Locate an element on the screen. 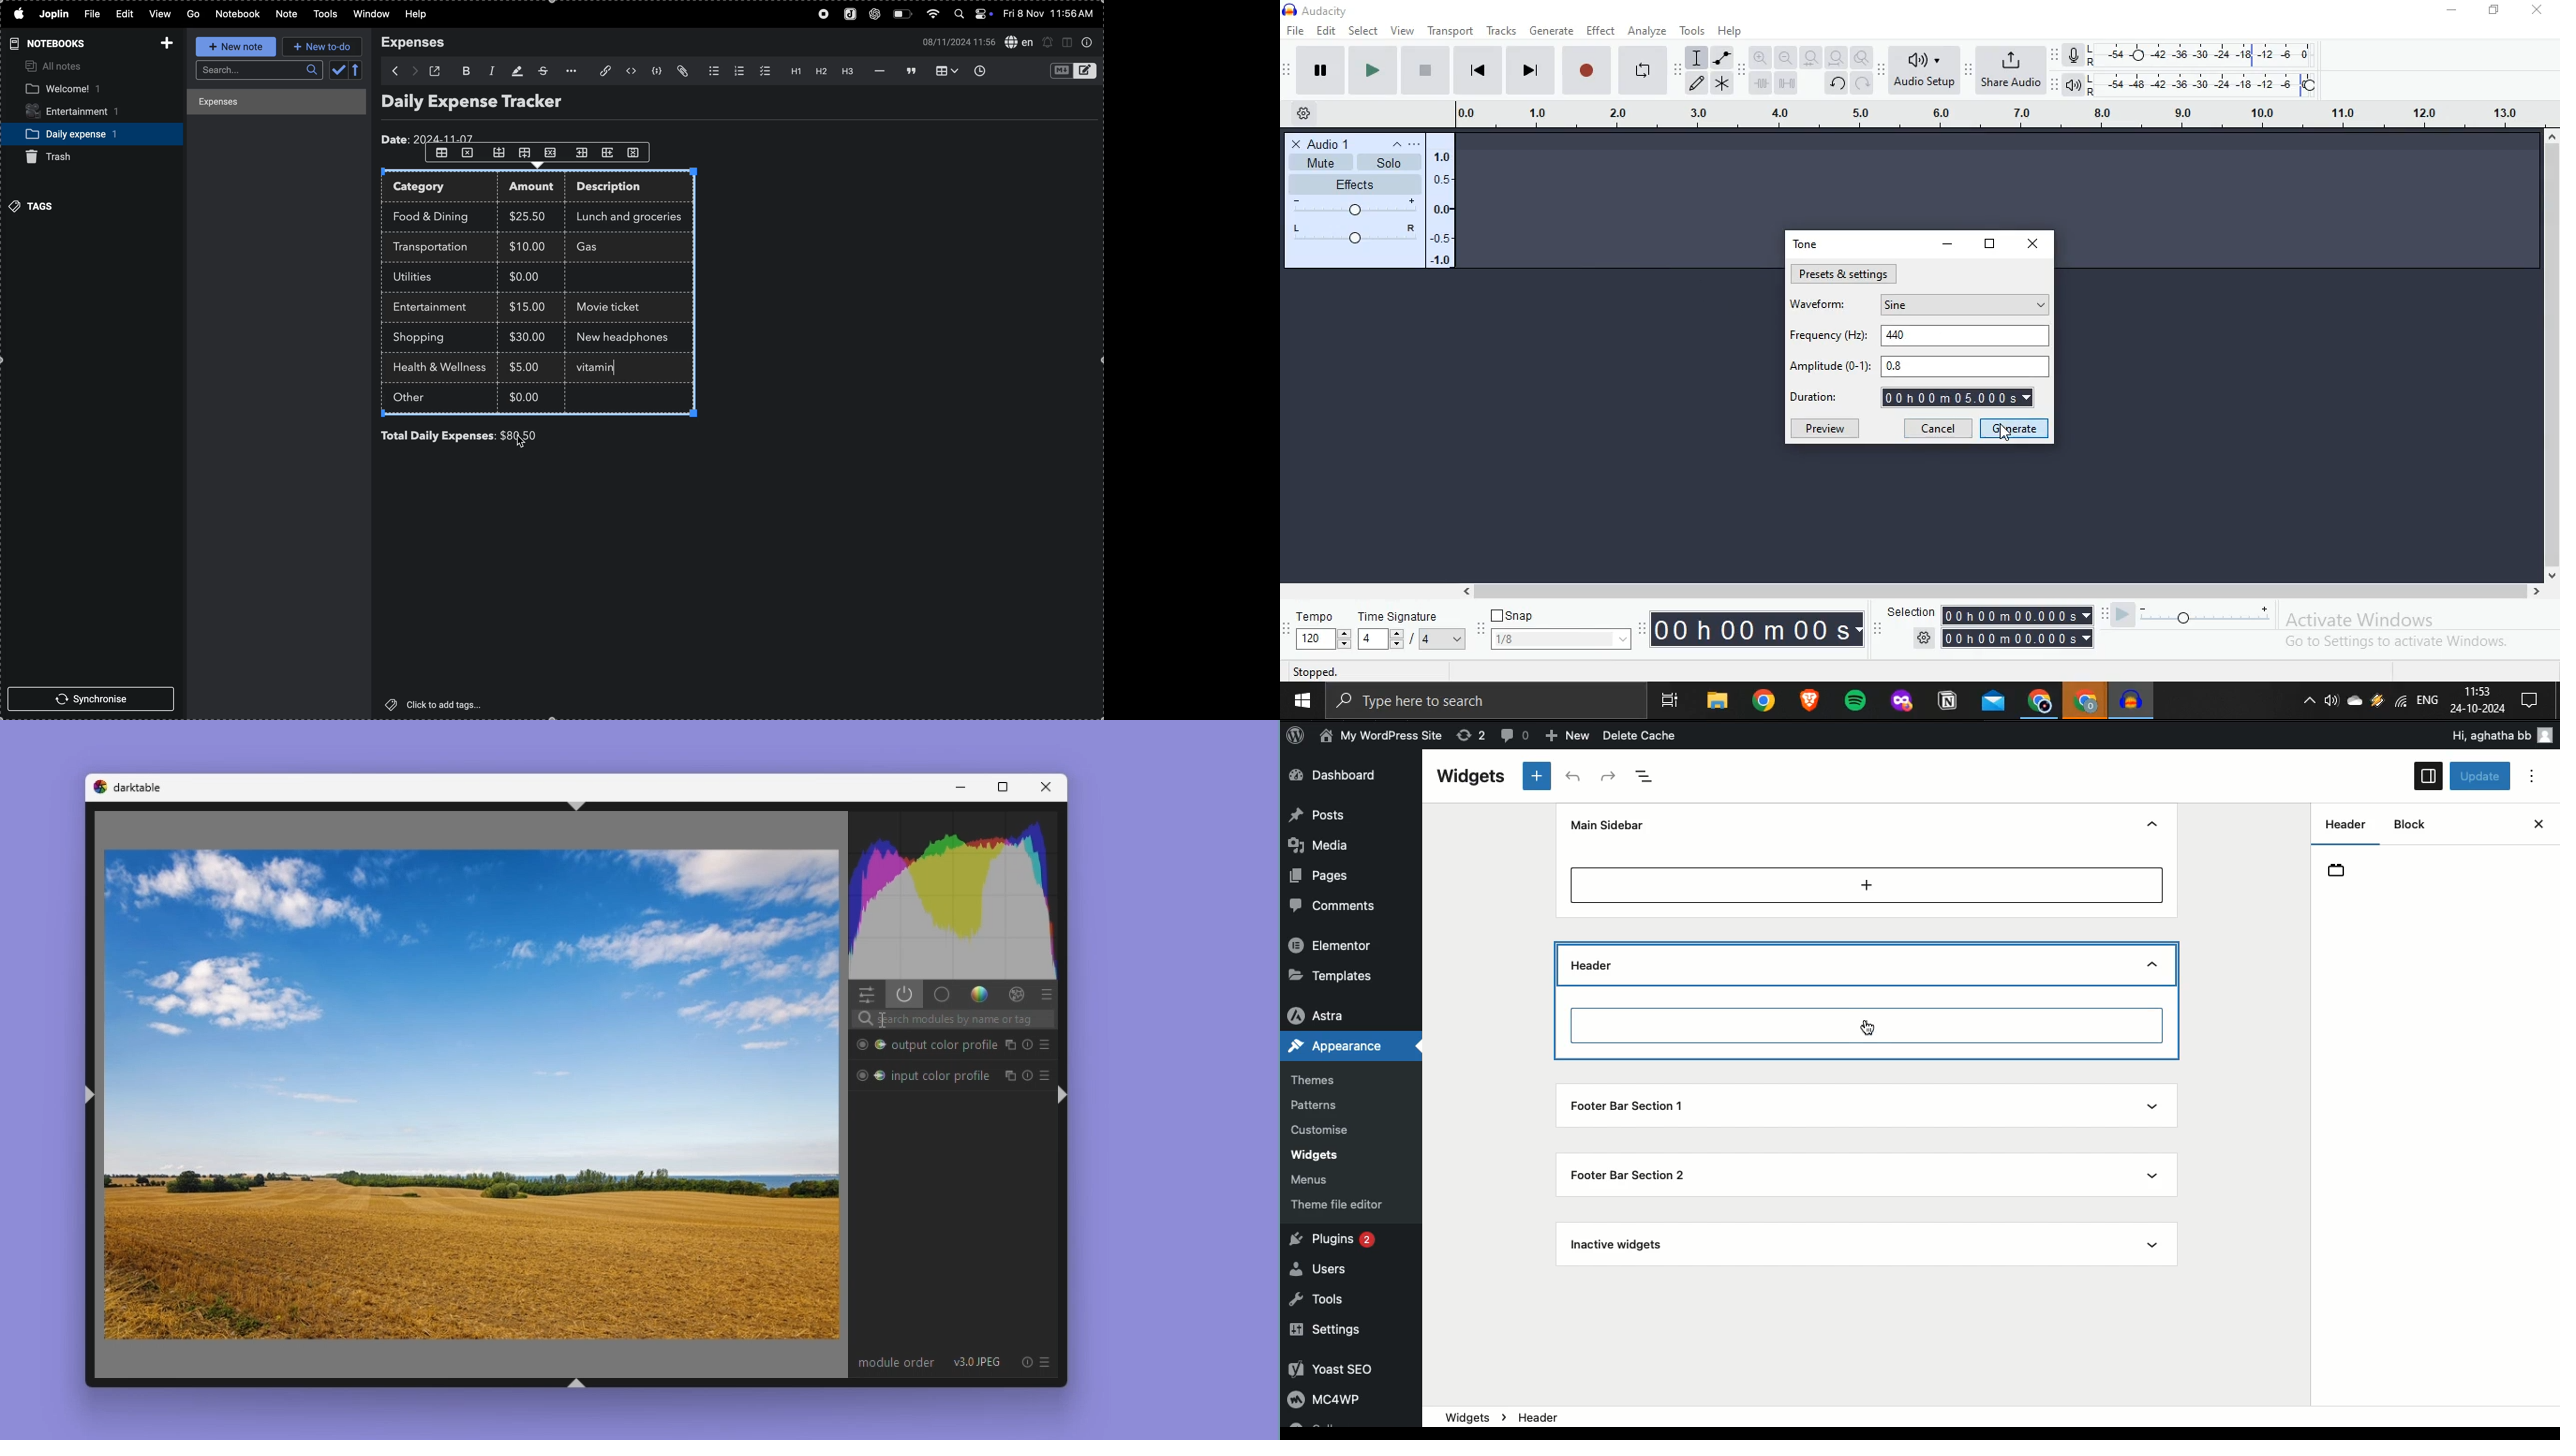 The height and width of the screenshot is (1456, 2576). Close is located at coordinates (2516, 825).